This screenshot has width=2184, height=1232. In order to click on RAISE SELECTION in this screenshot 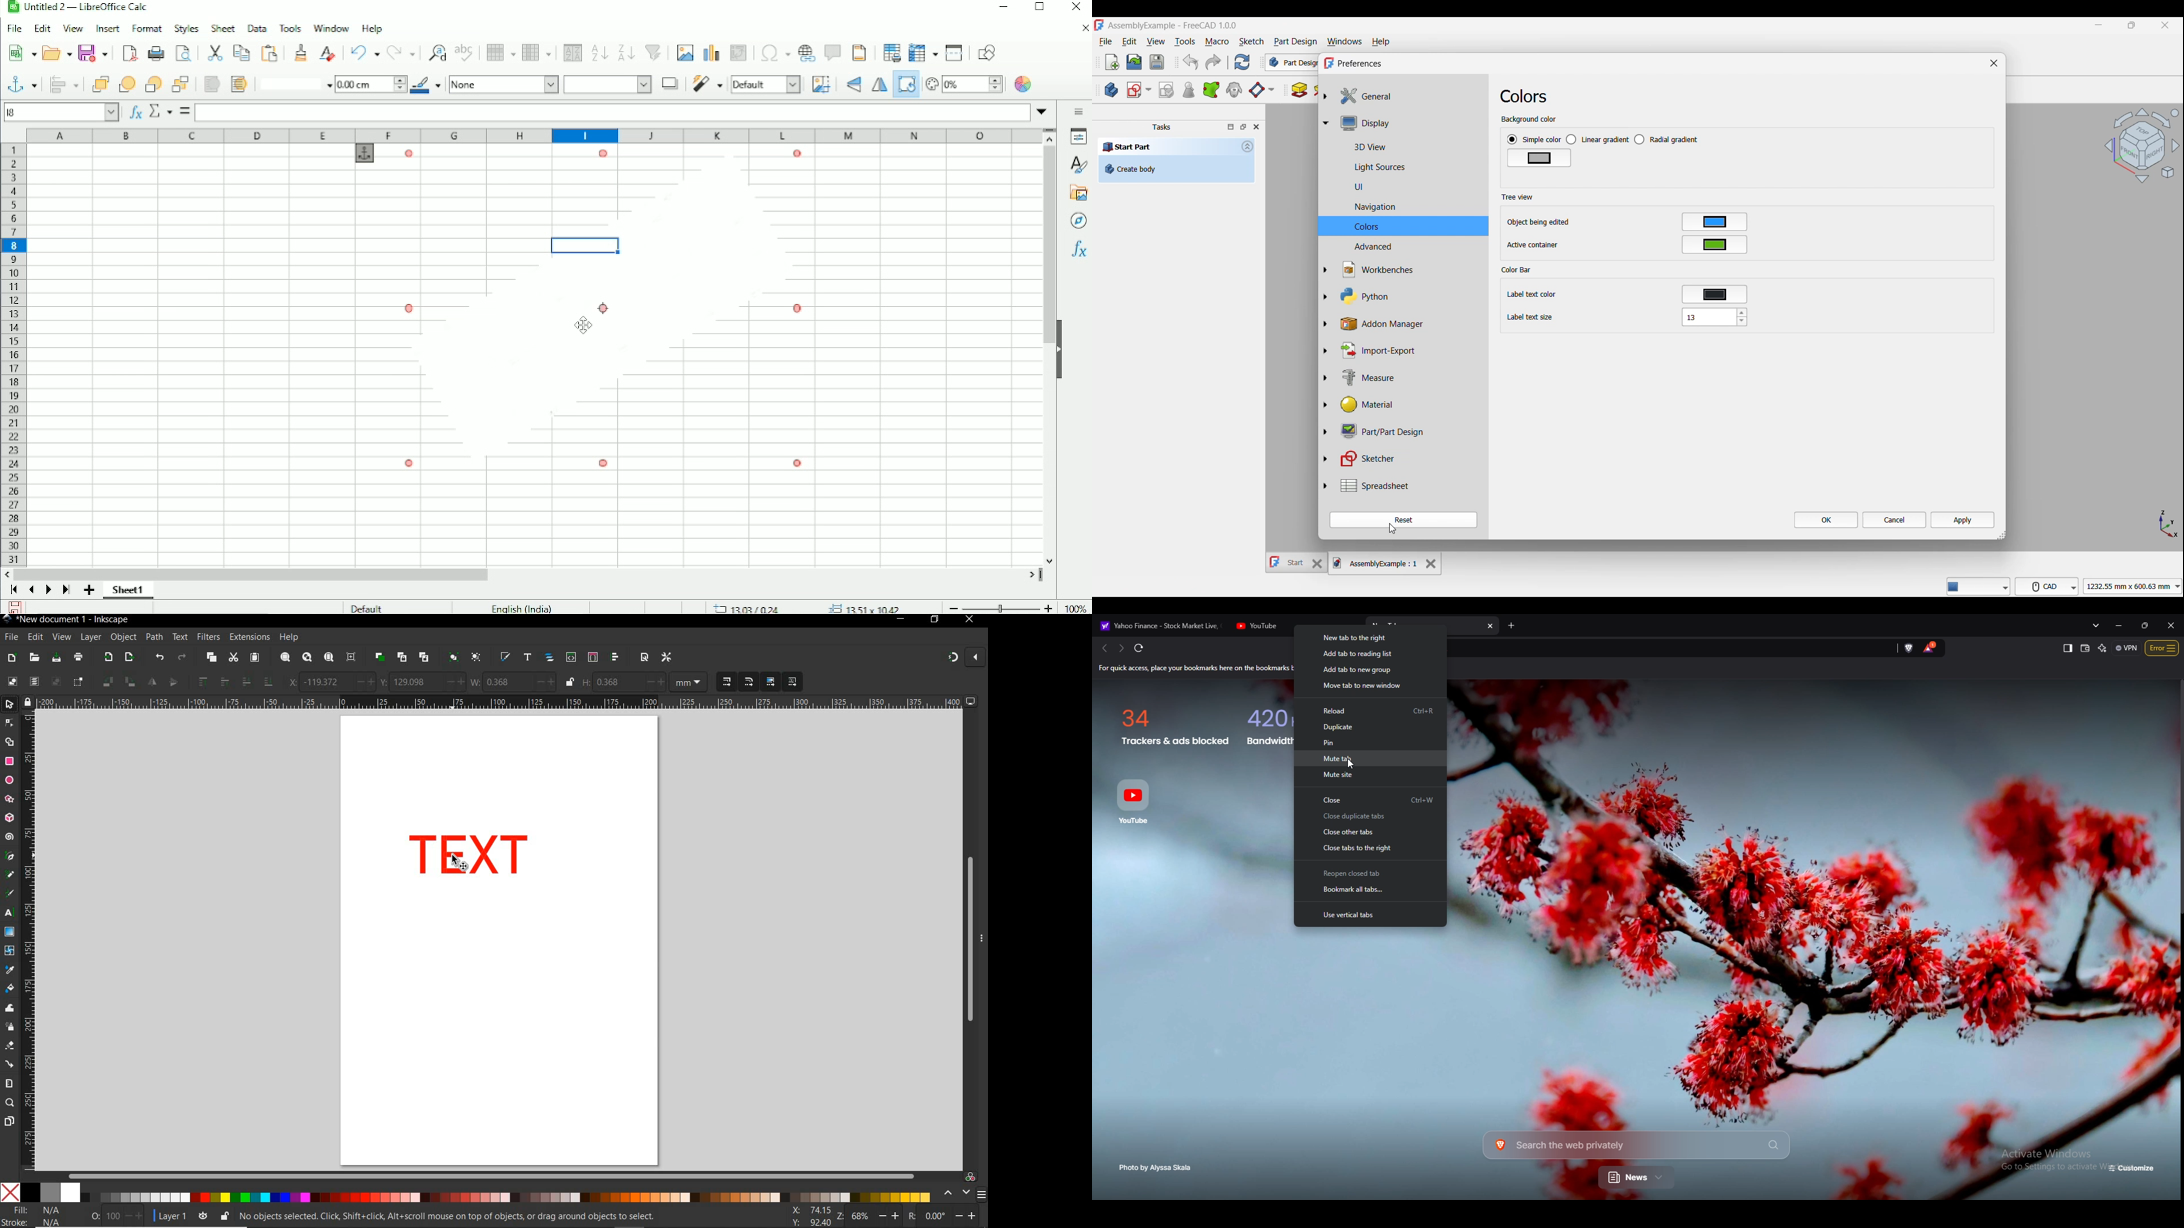, I will do `click(210, 681)`.